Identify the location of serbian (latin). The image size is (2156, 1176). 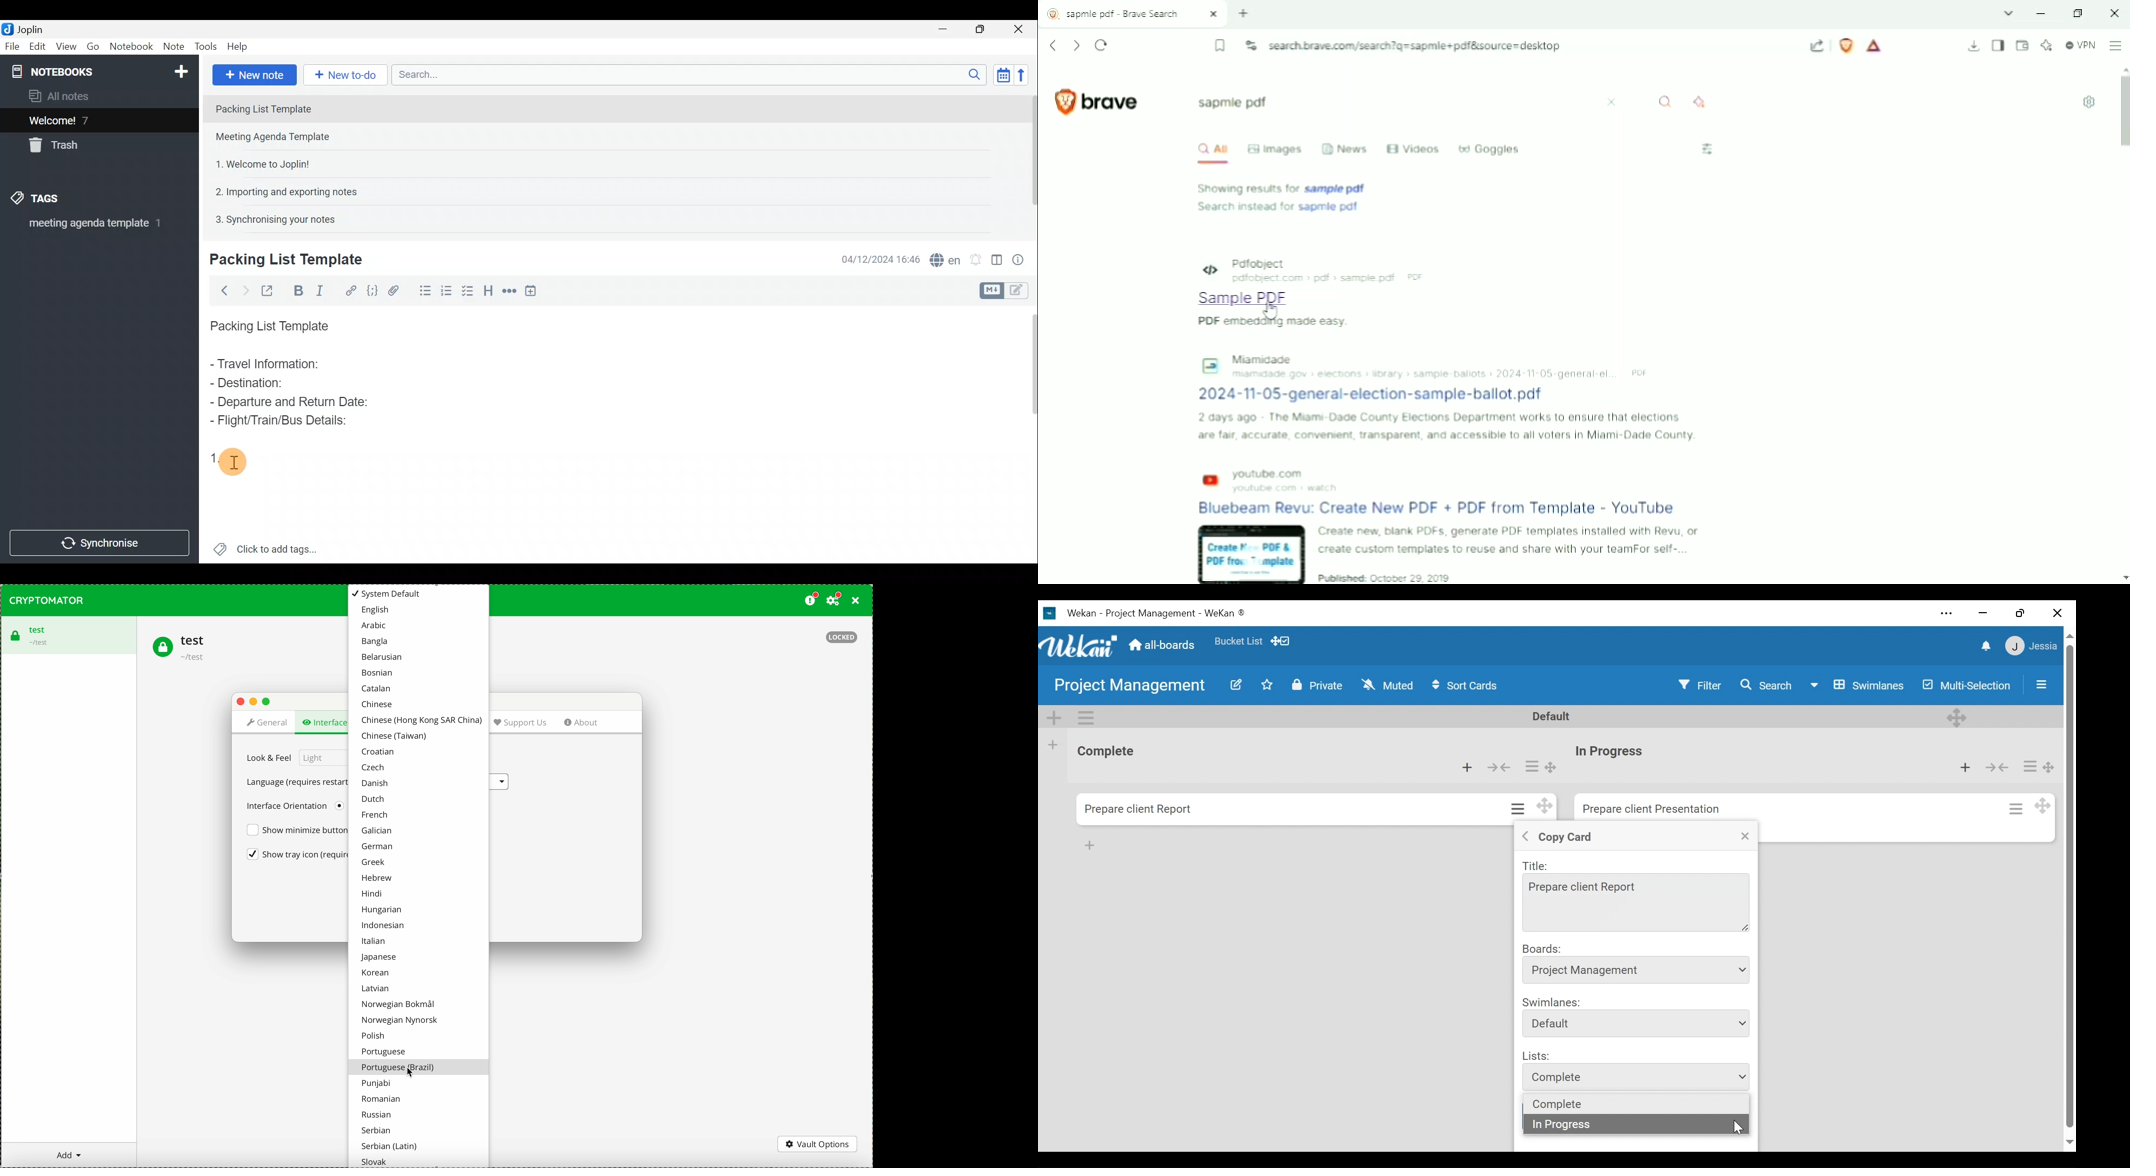
(390, 1147).